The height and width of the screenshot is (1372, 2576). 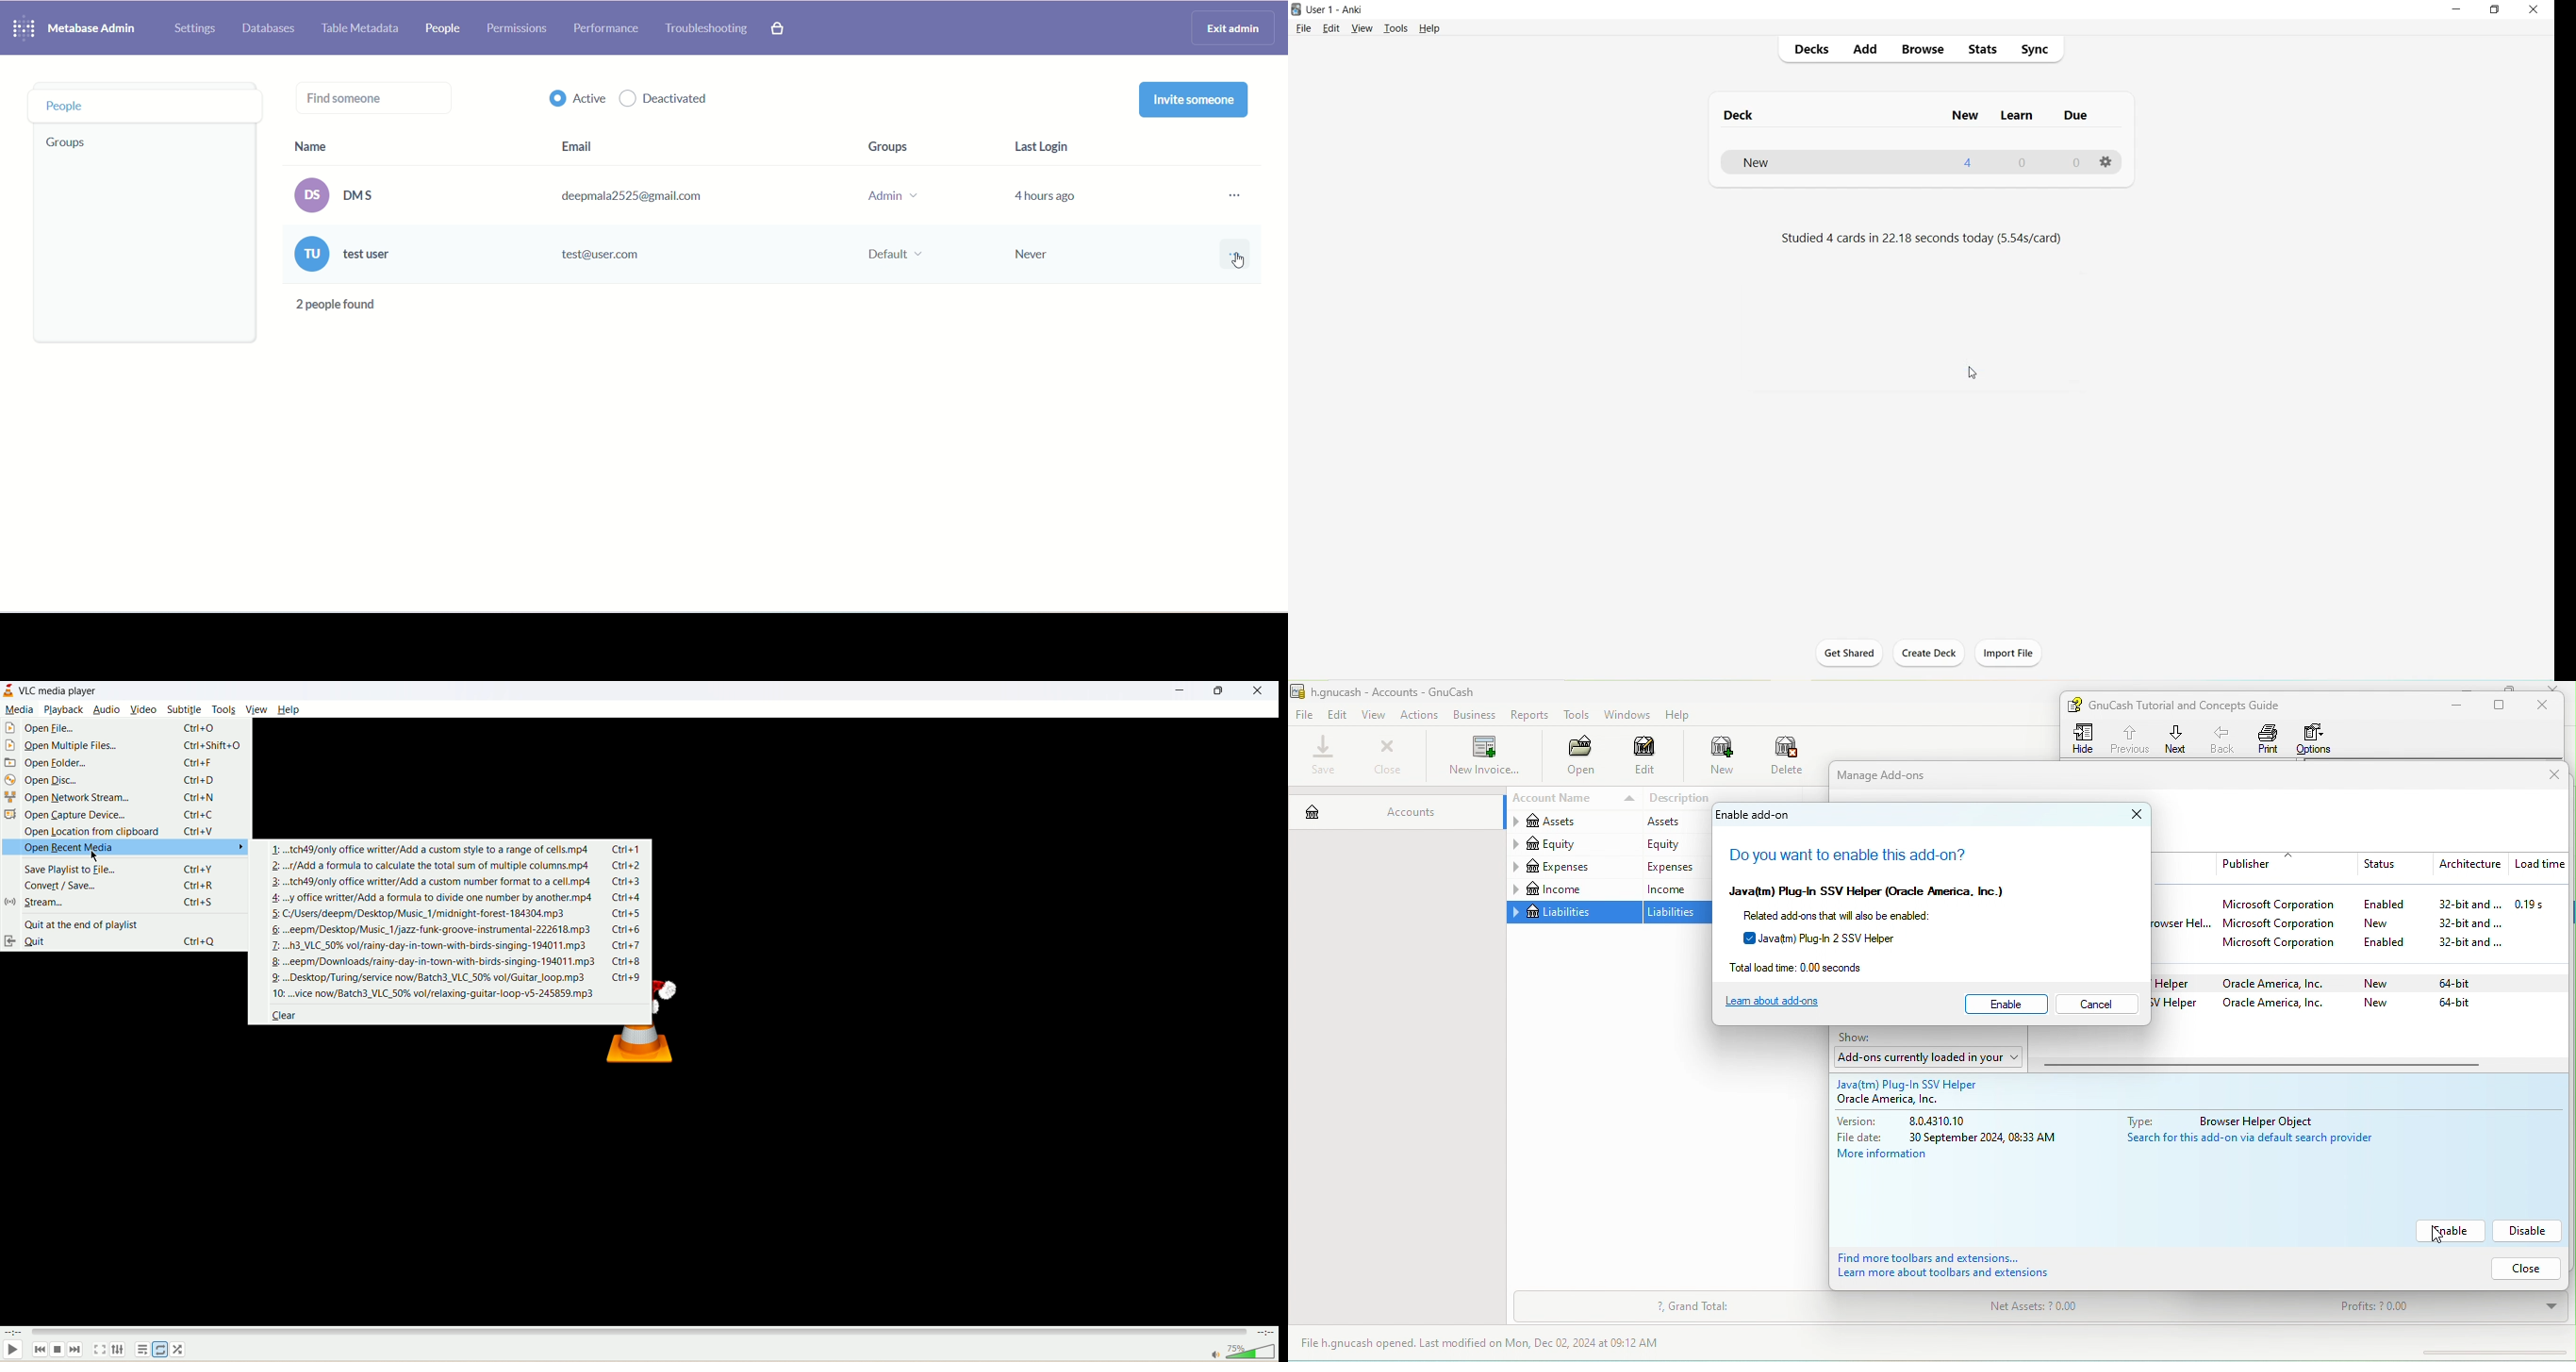 I want to click on horizontal scrollbar, so click(x=2264, y=1065).